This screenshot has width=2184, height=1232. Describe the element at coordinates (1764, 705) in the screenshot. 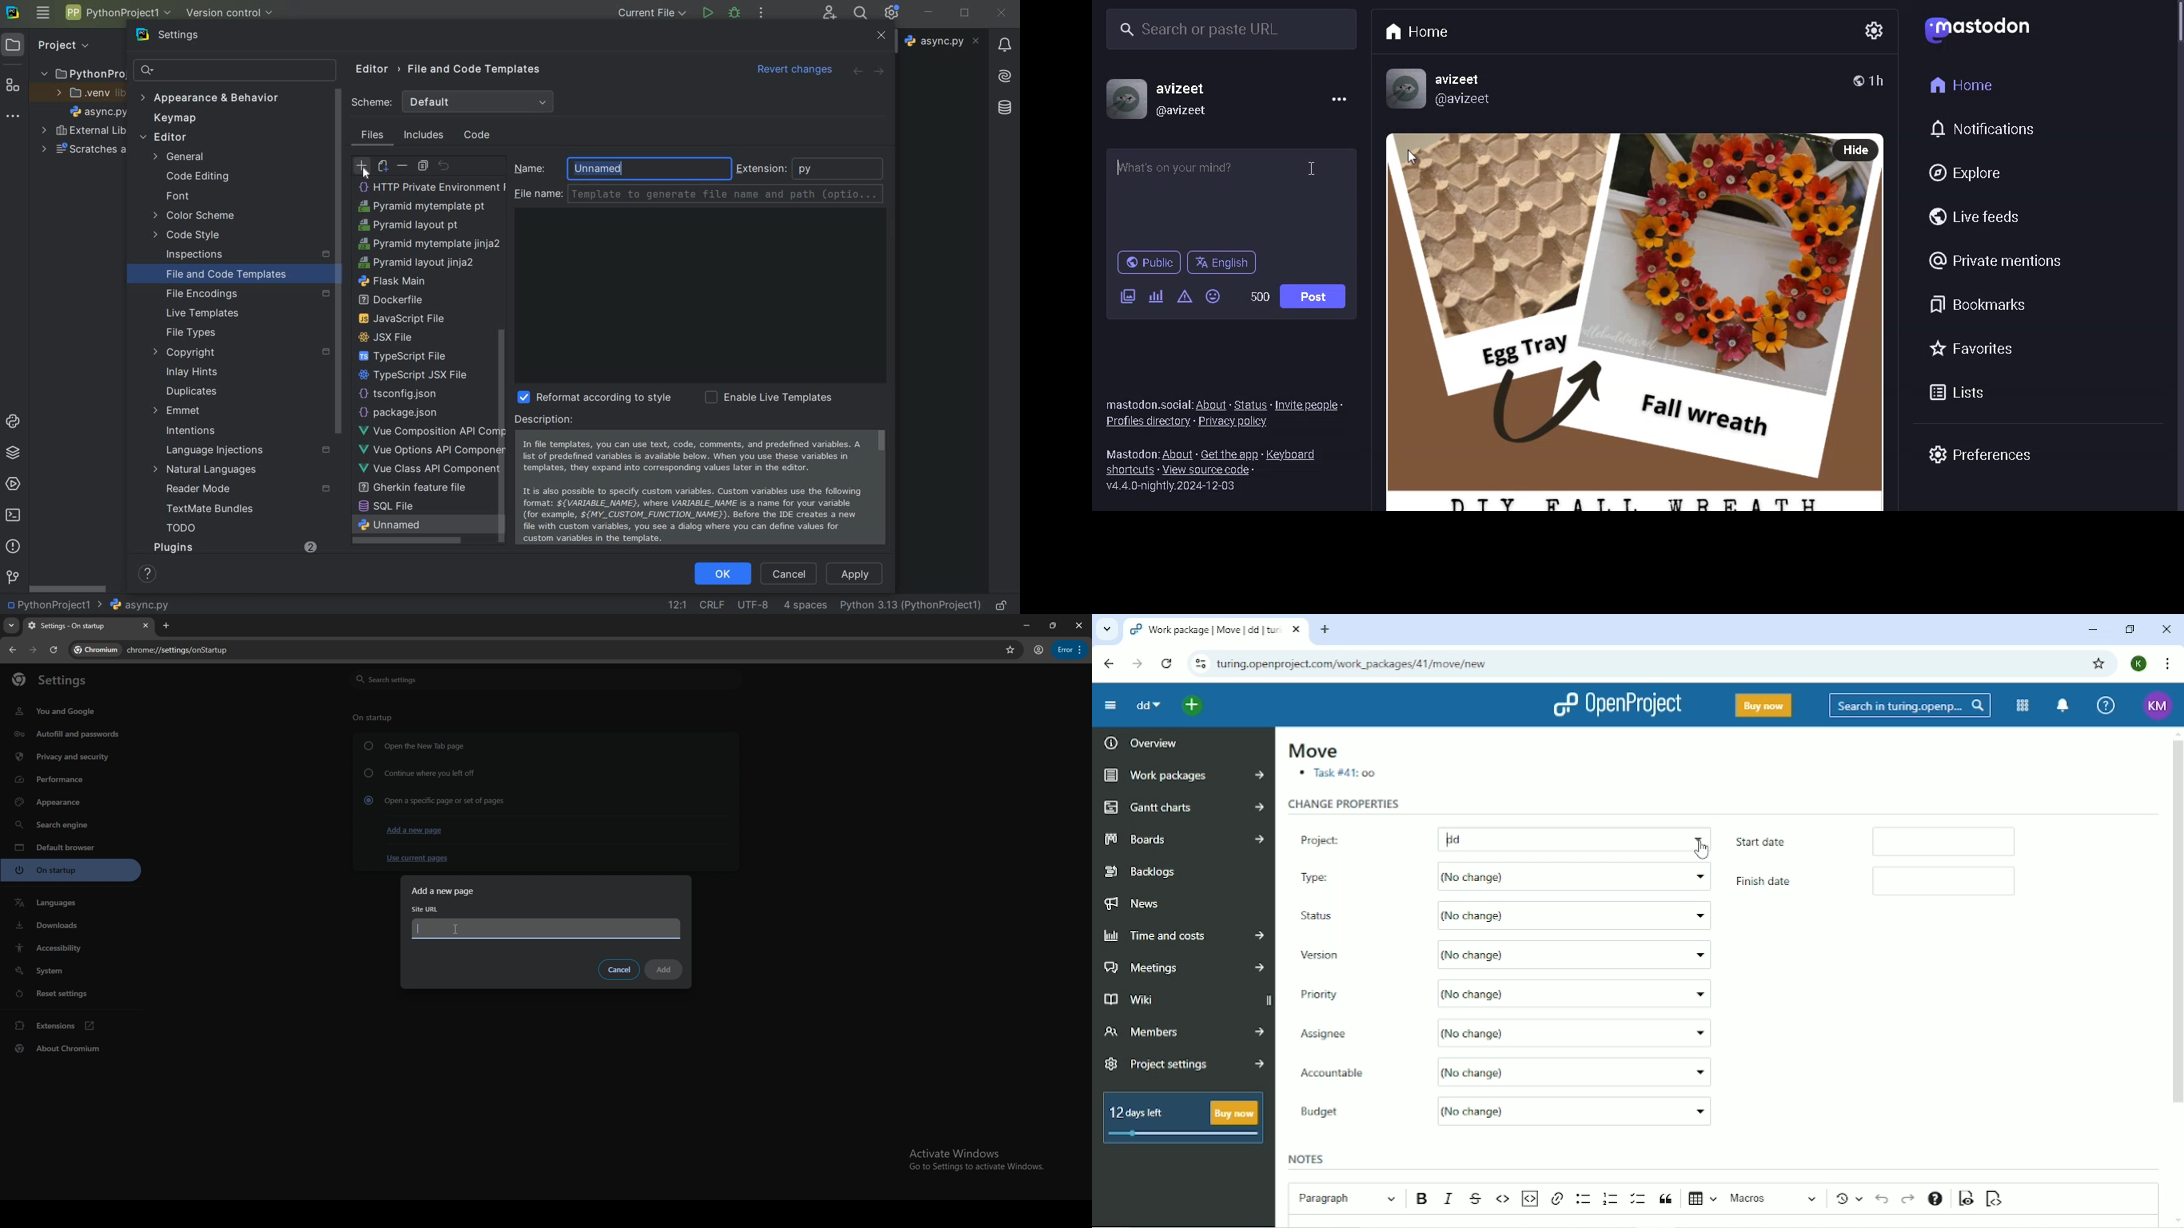

I see `Buy now` at that location.